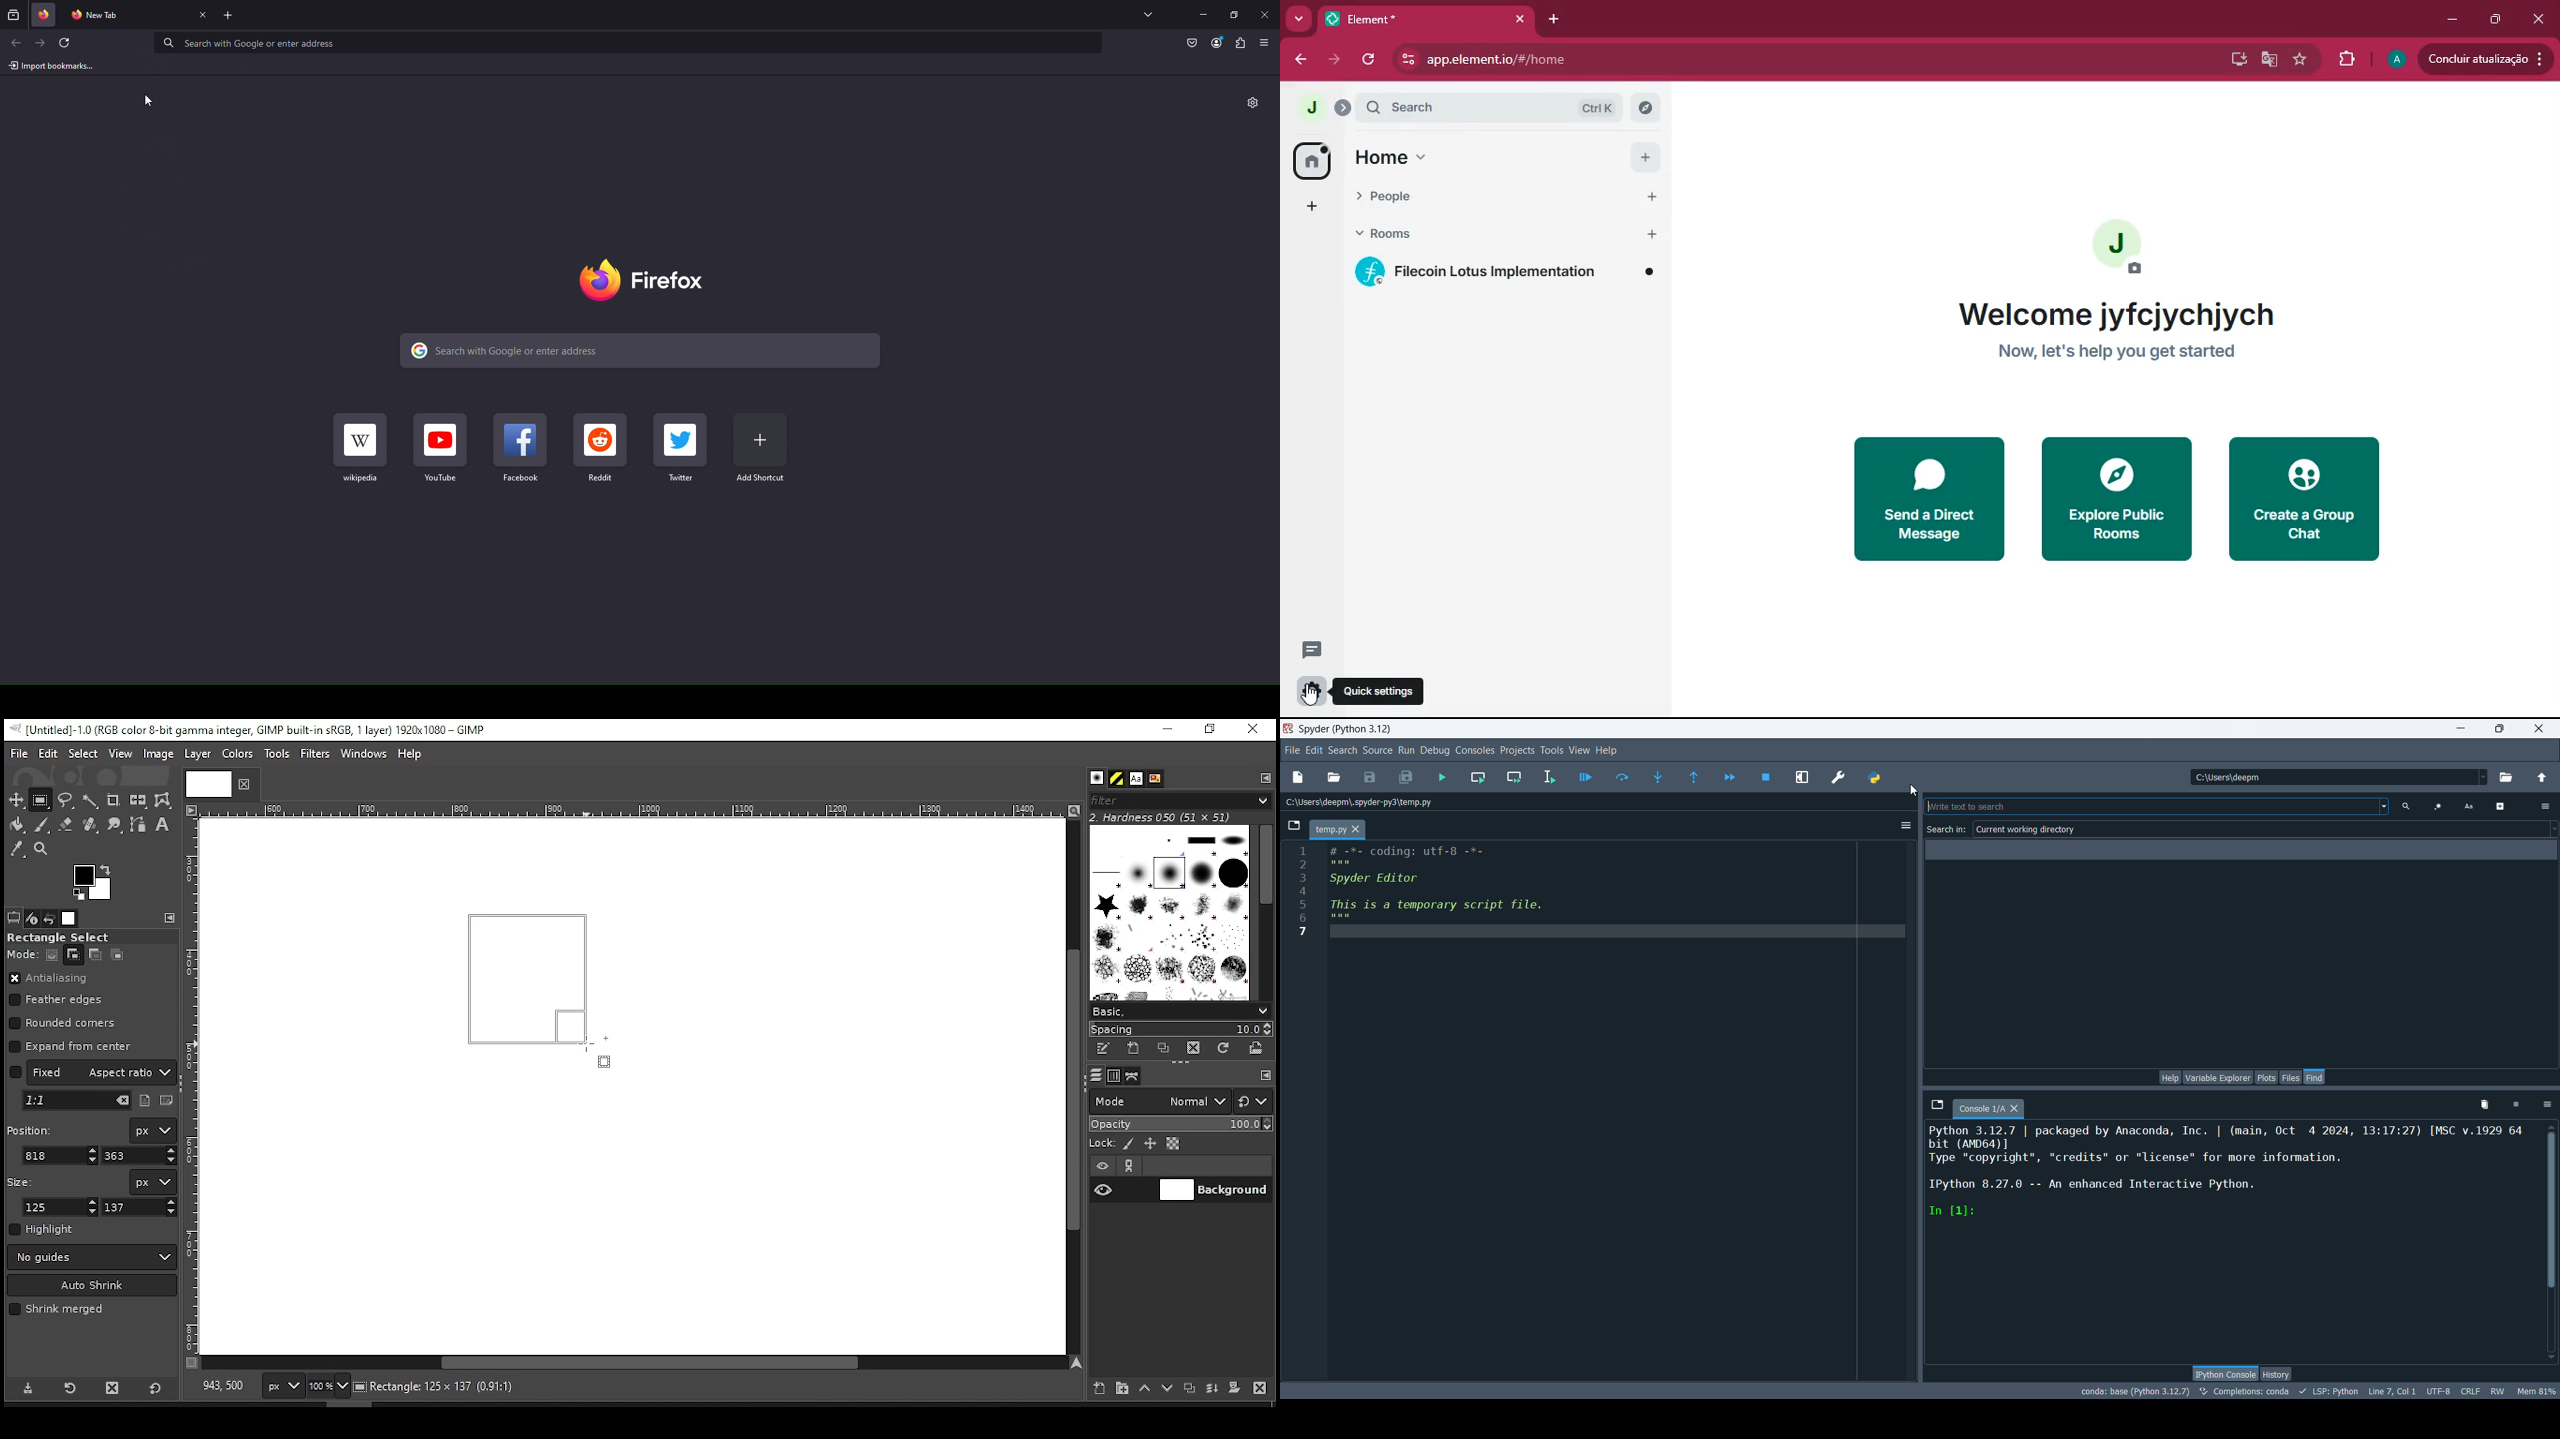  Describe the element at coordinates (24, 1180) in the screenshot. I see `size` at that location.